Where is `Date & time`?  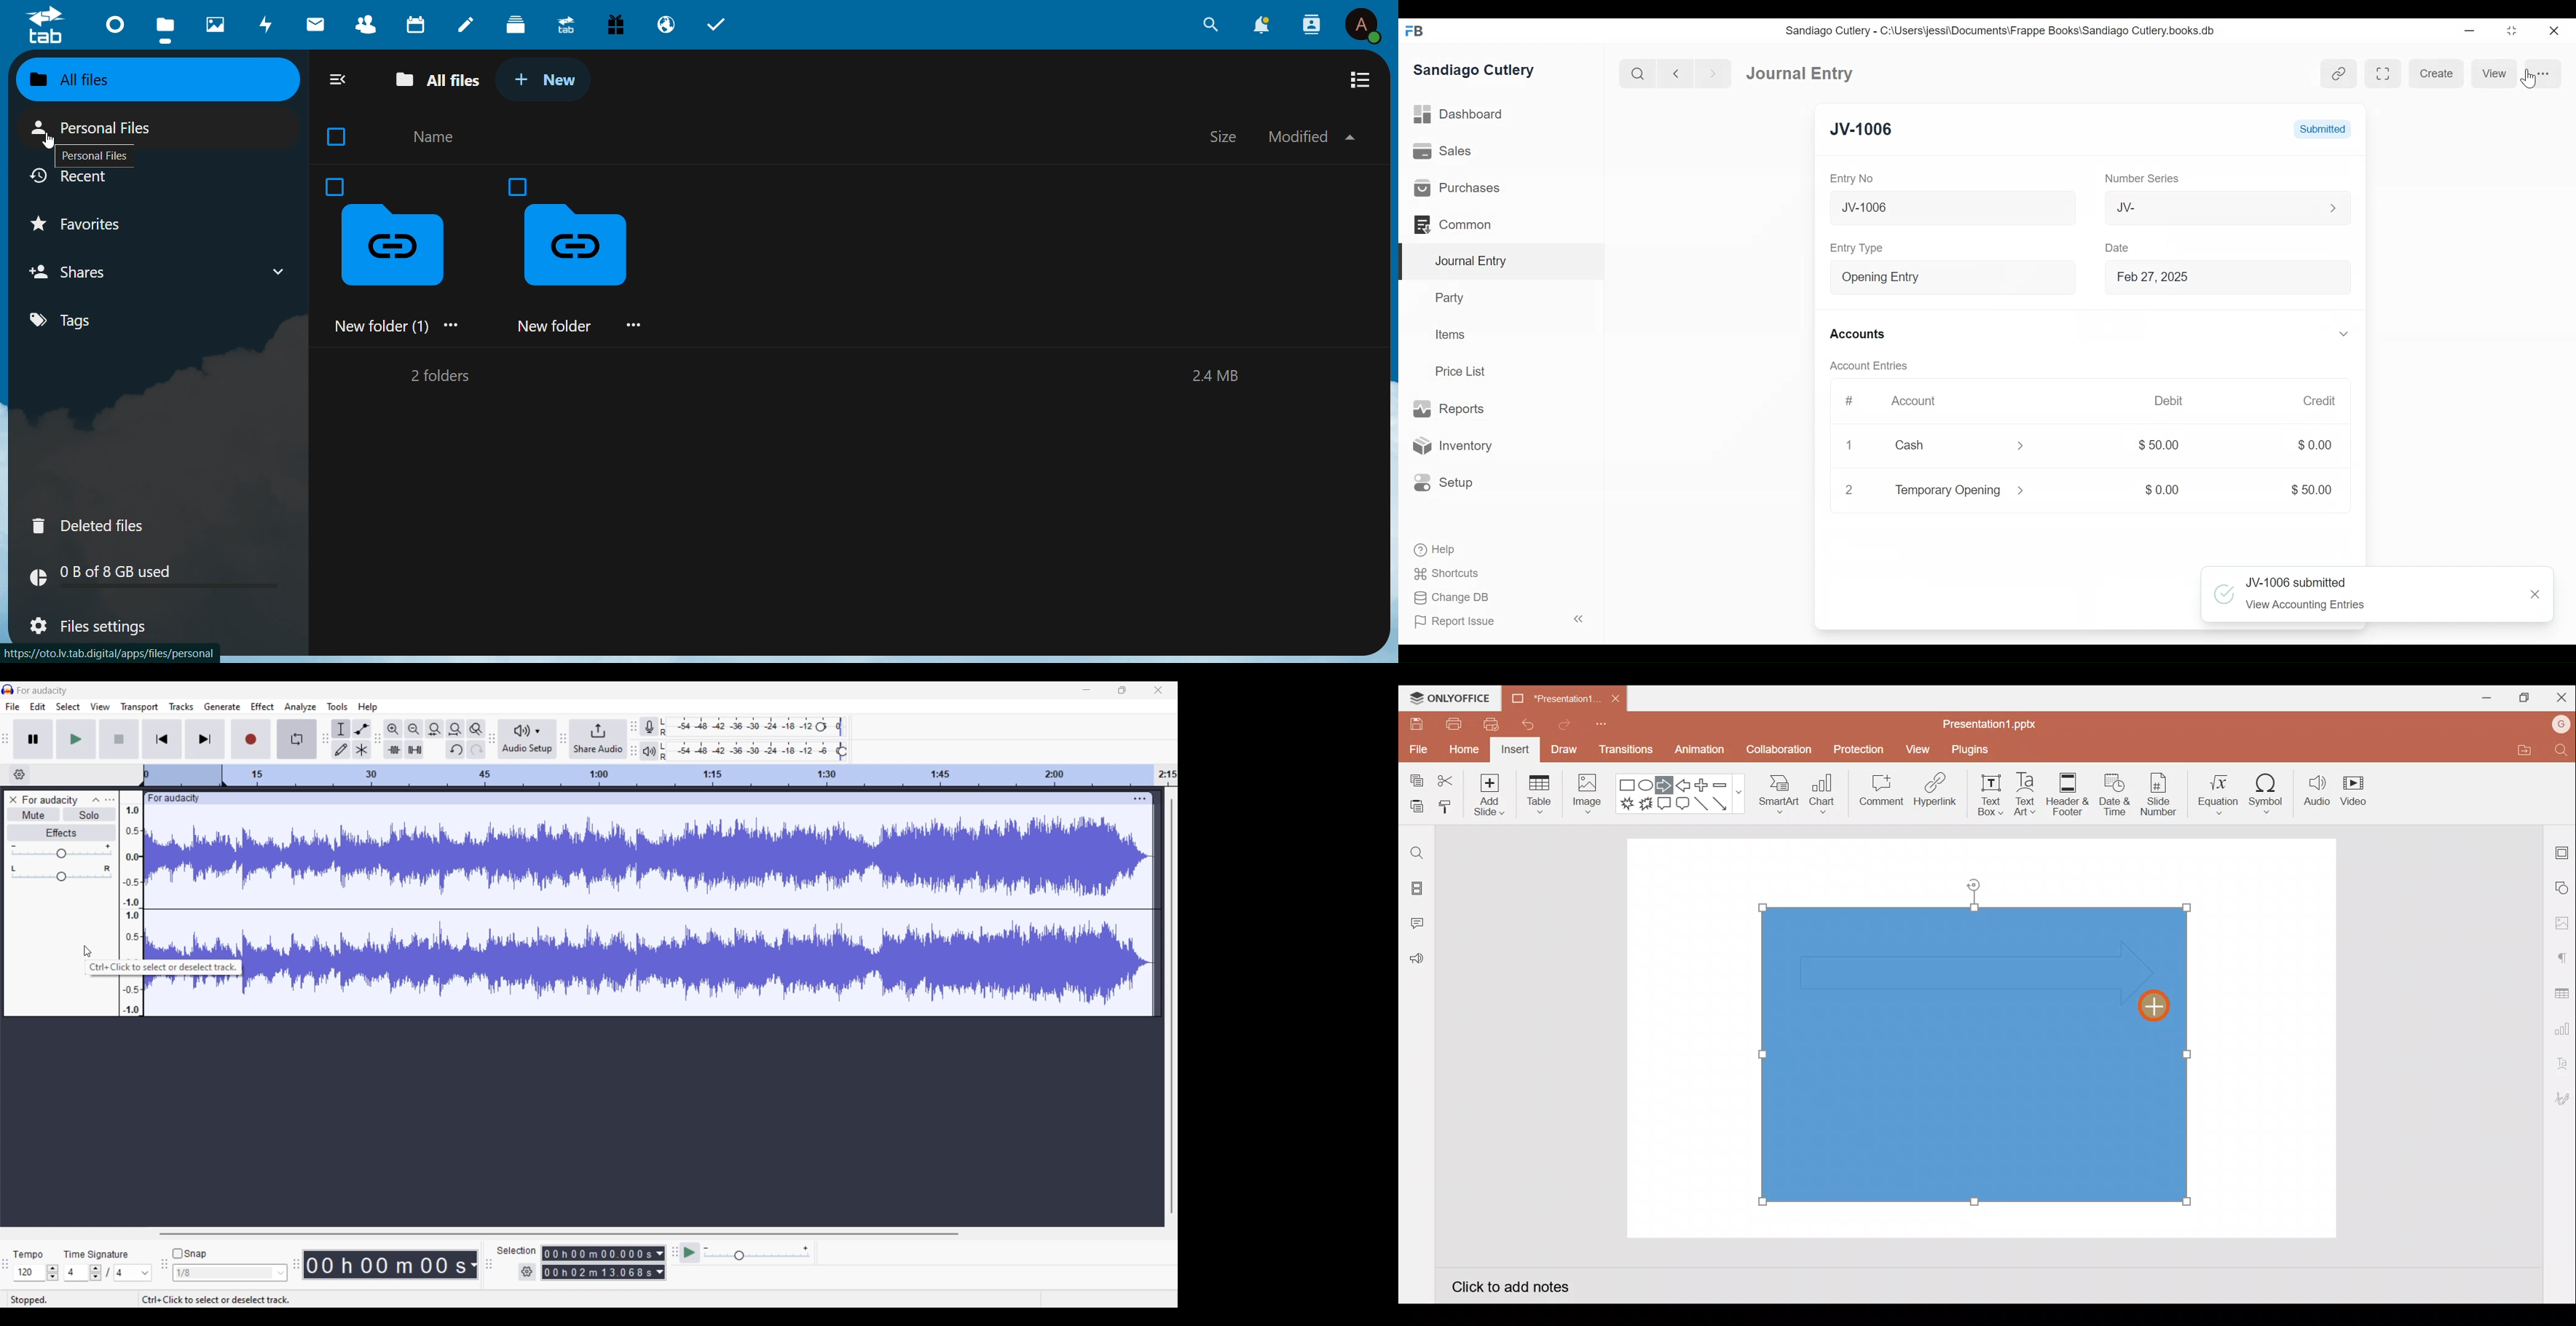 Date & time is located at coordinates (2115, 794).